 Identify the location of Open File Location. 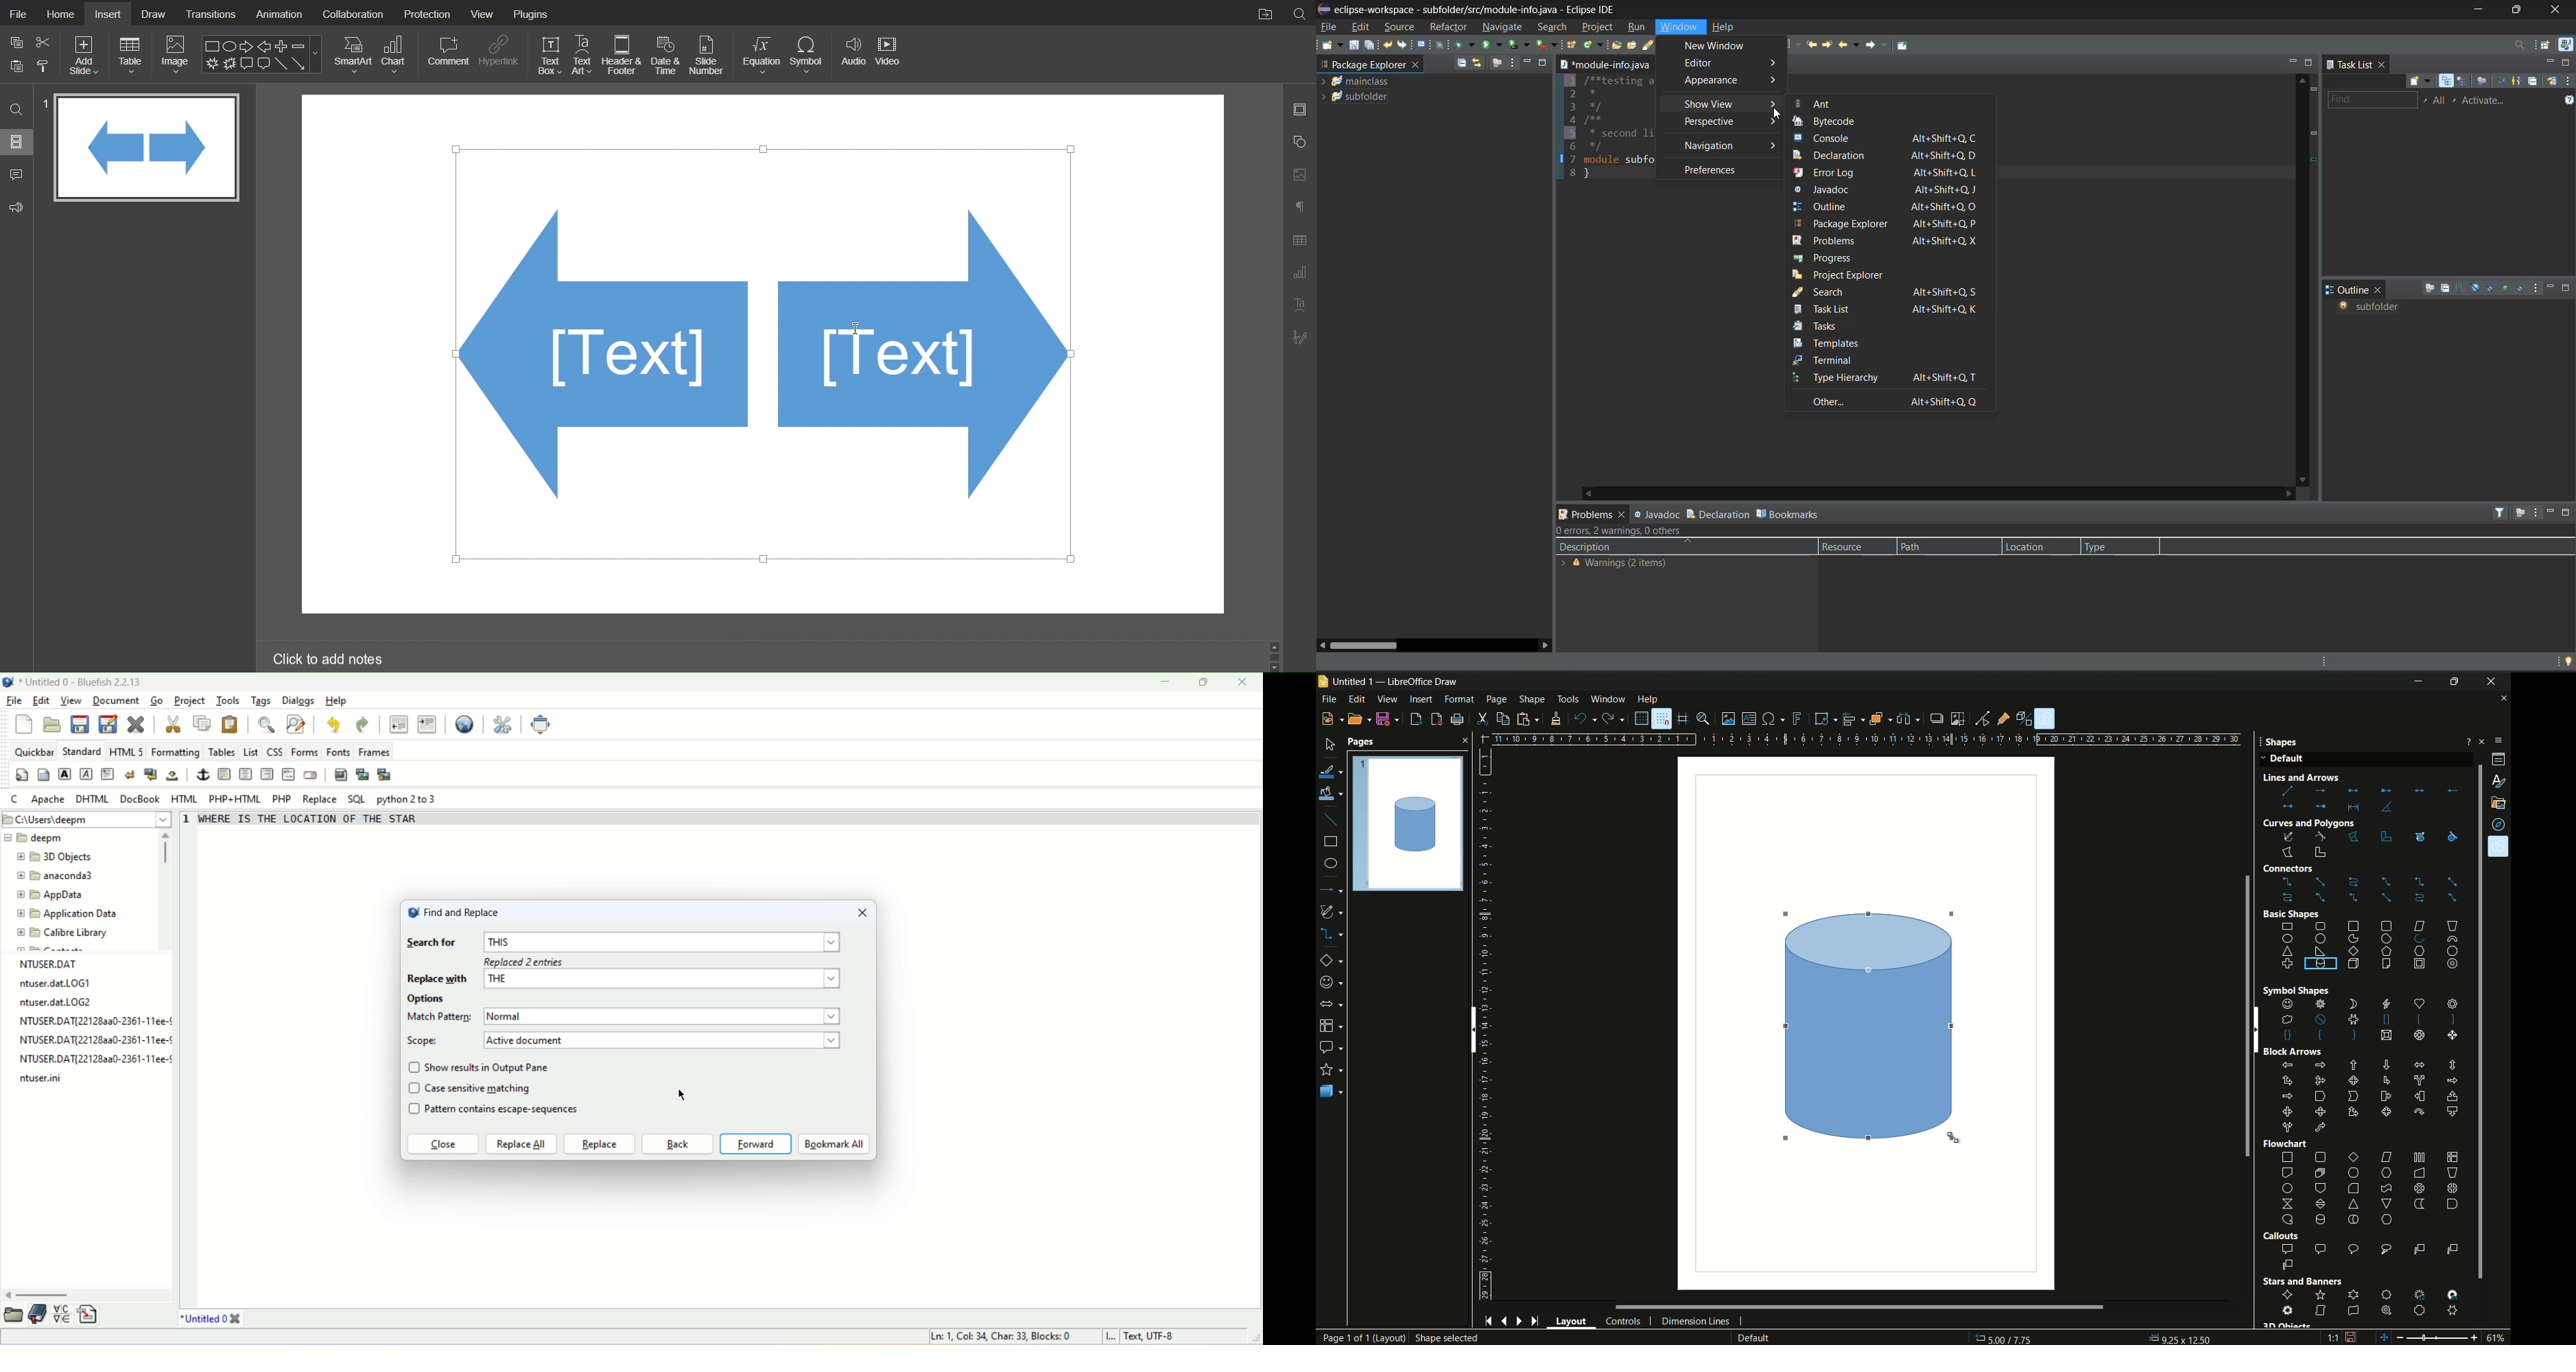
(1262, 12).